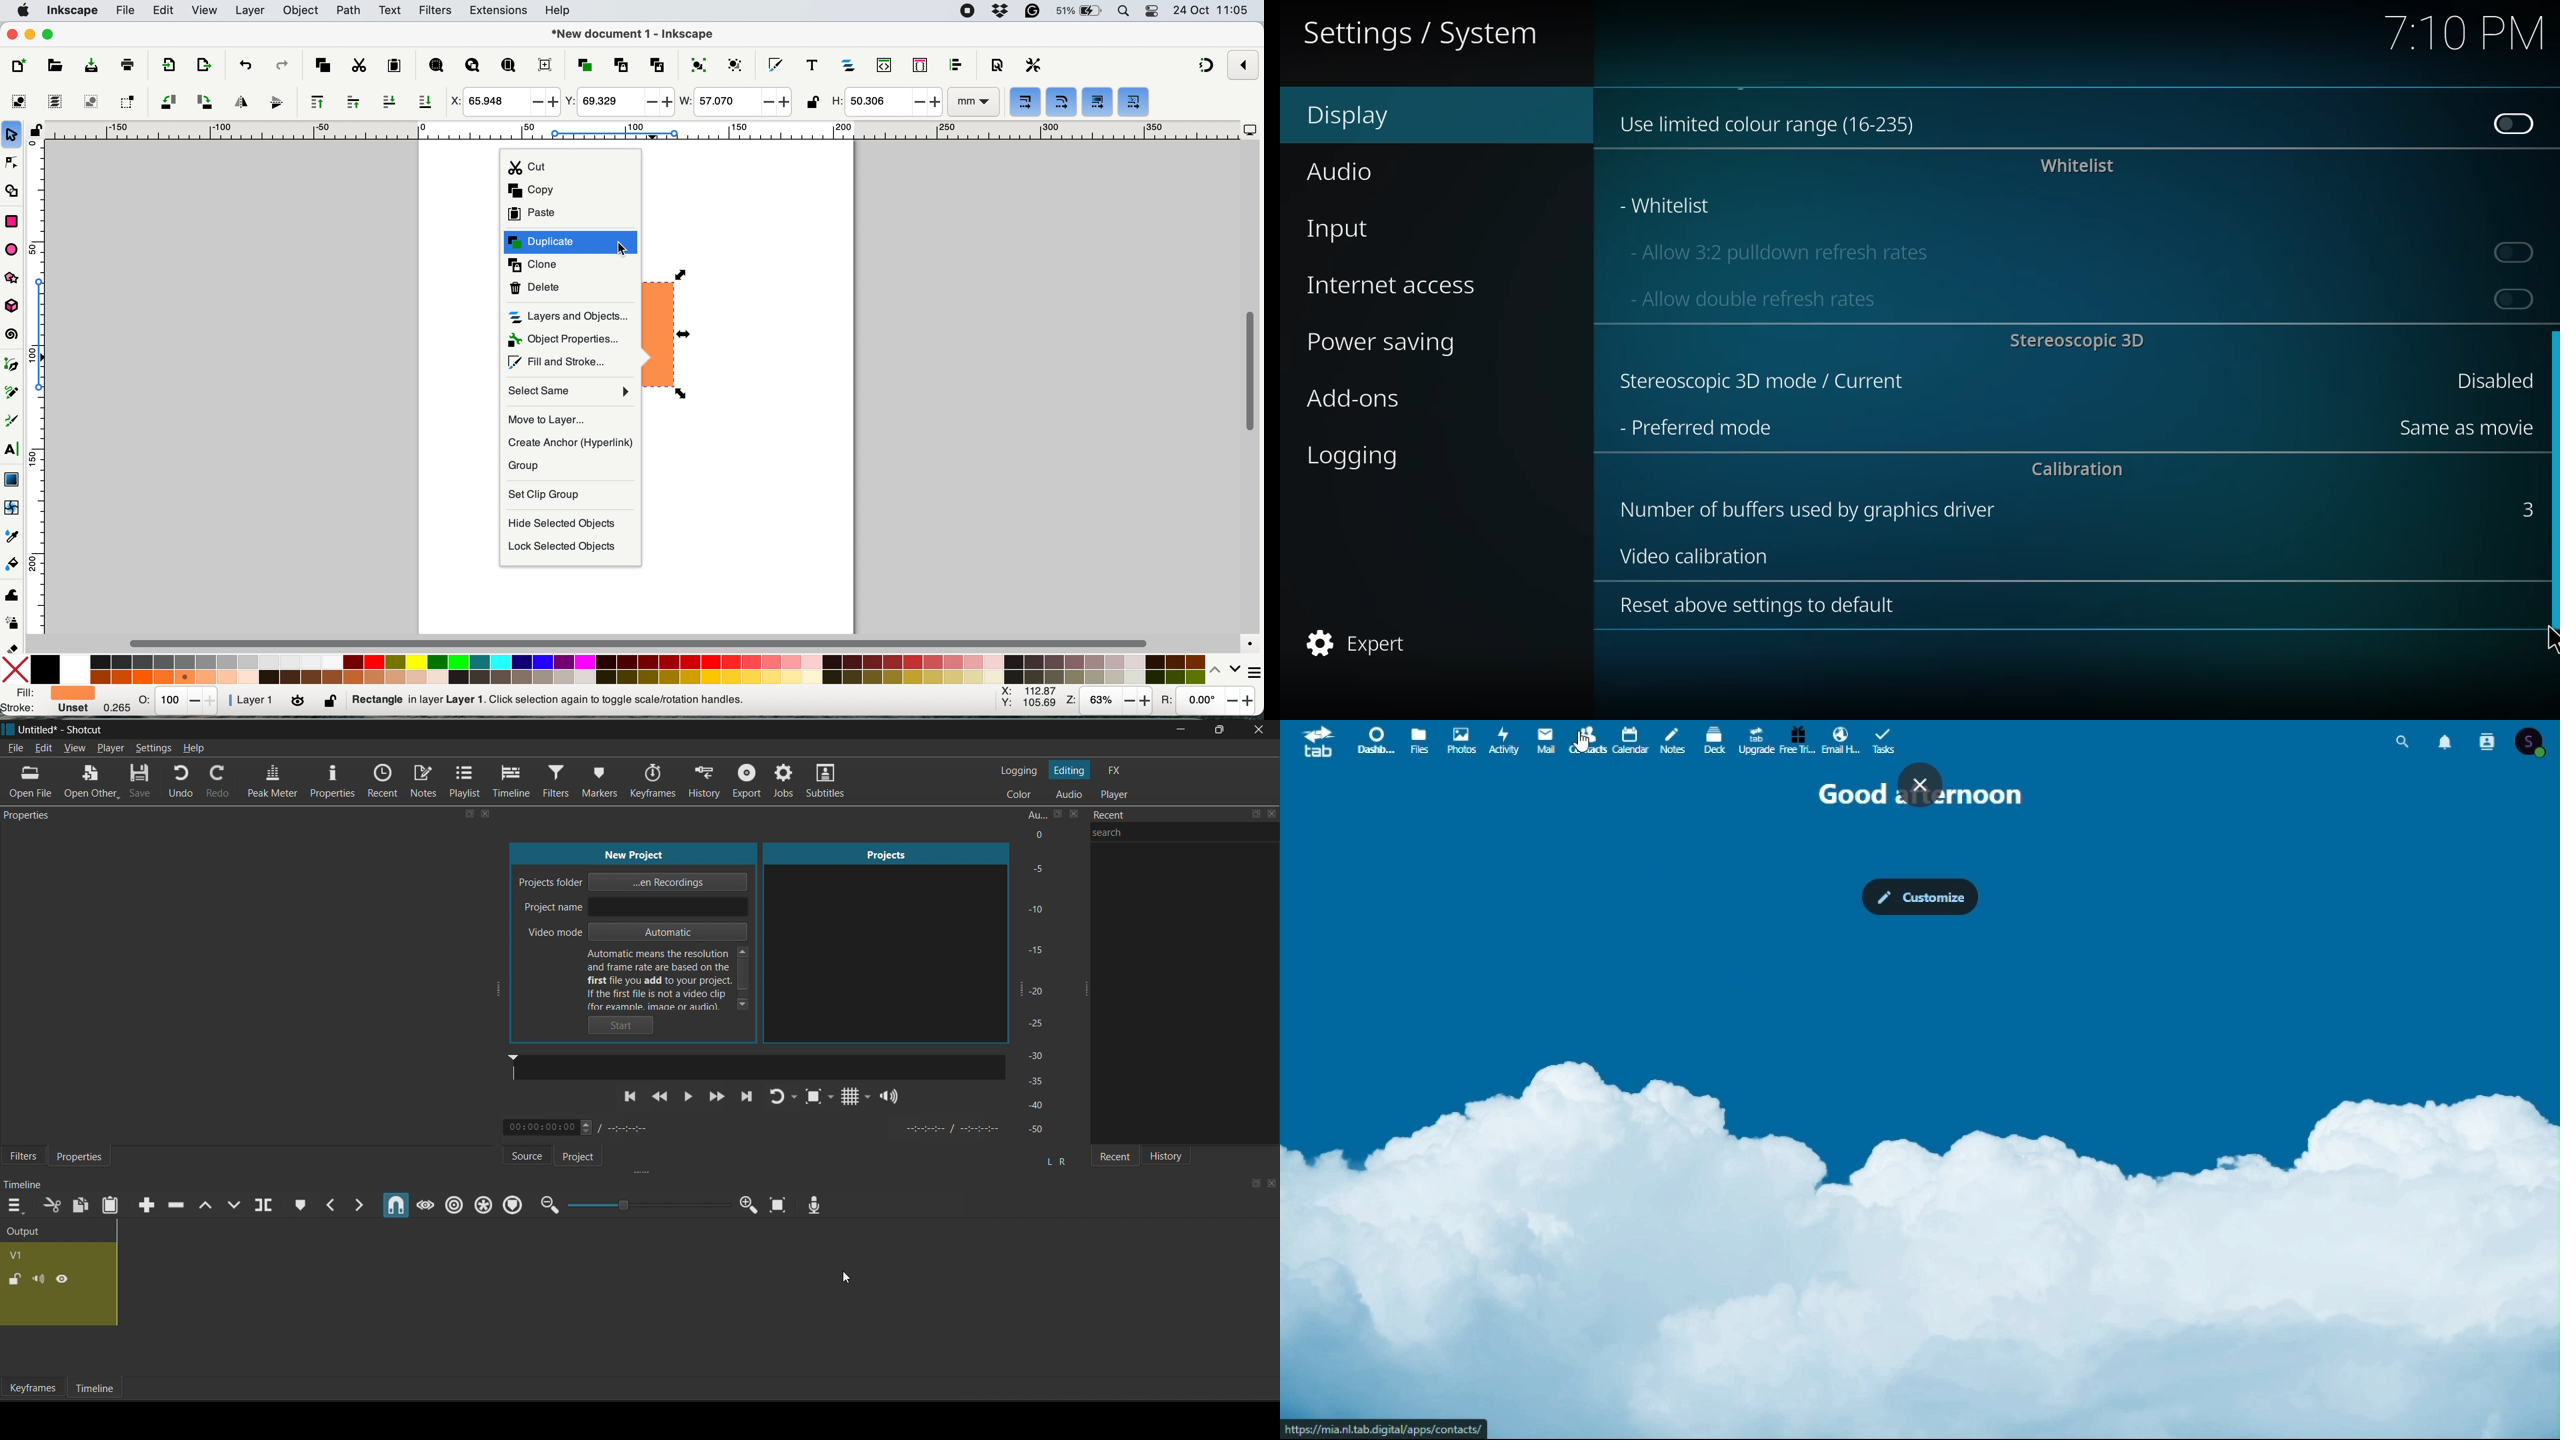  Describe the element at coordinates (1111, 1154) in the screenshot. I see `Recent` at that location.